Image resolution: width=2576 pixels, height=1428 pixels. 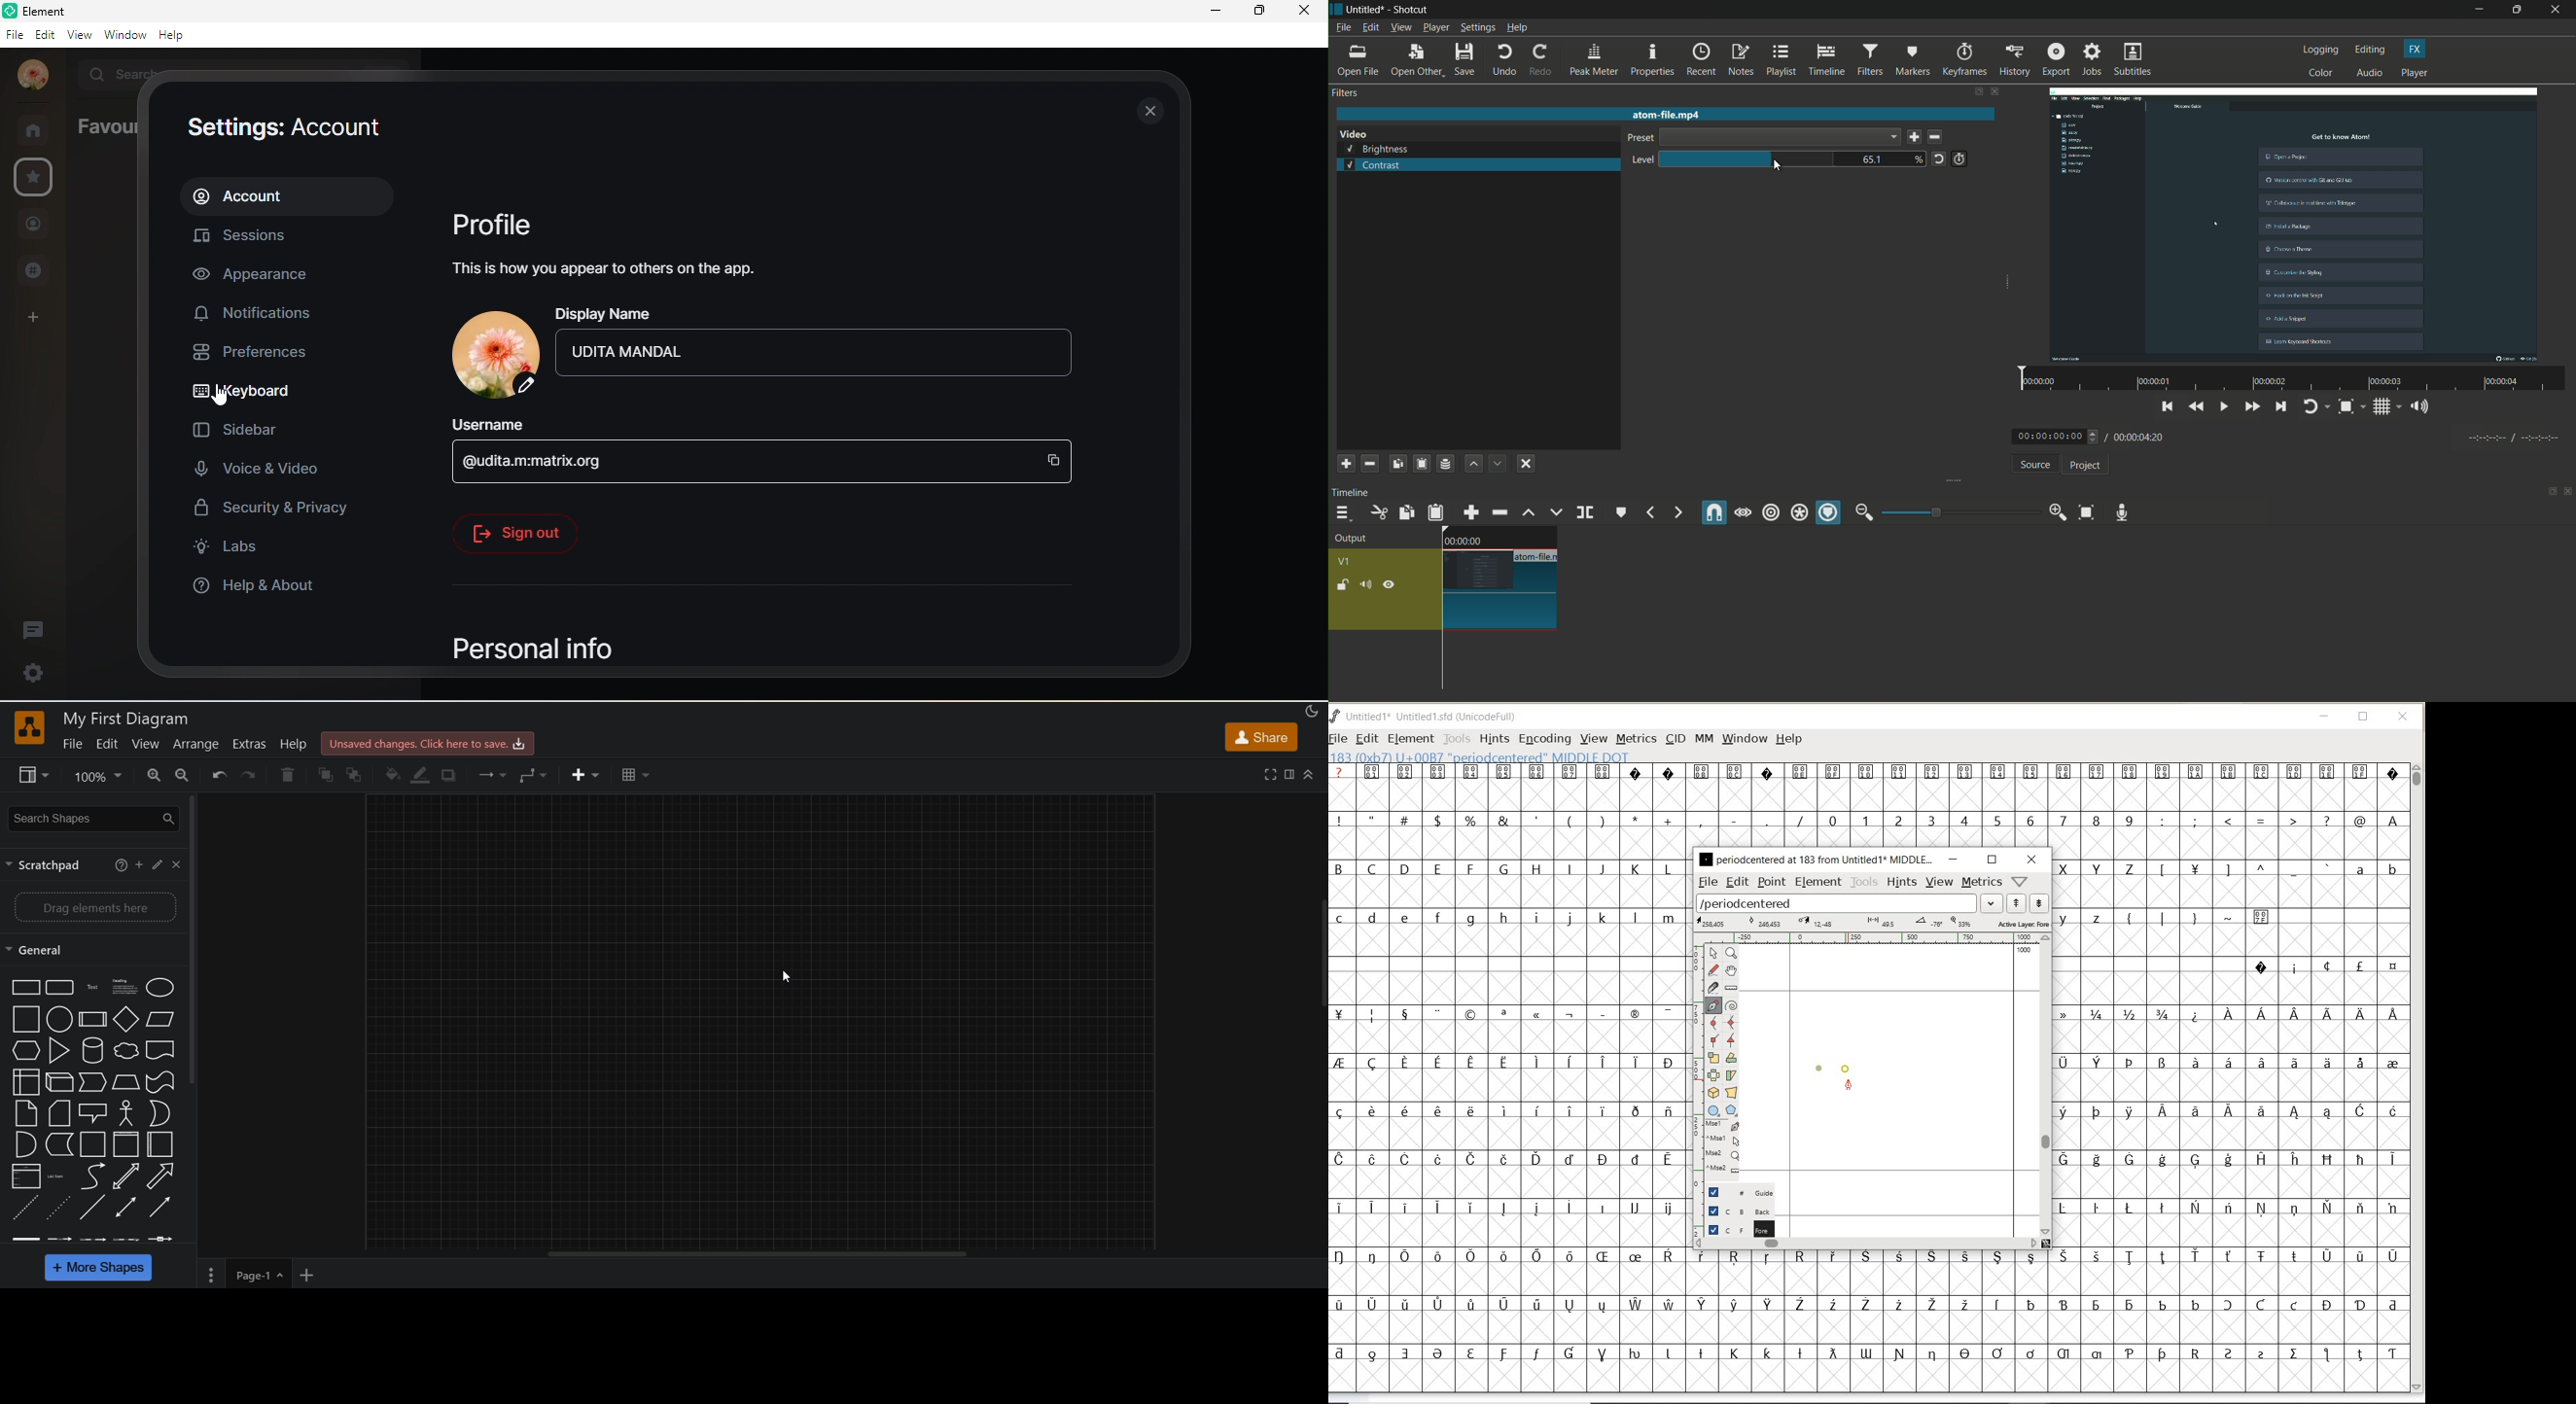 I want to click on sessions, so click(x=252, y=236).